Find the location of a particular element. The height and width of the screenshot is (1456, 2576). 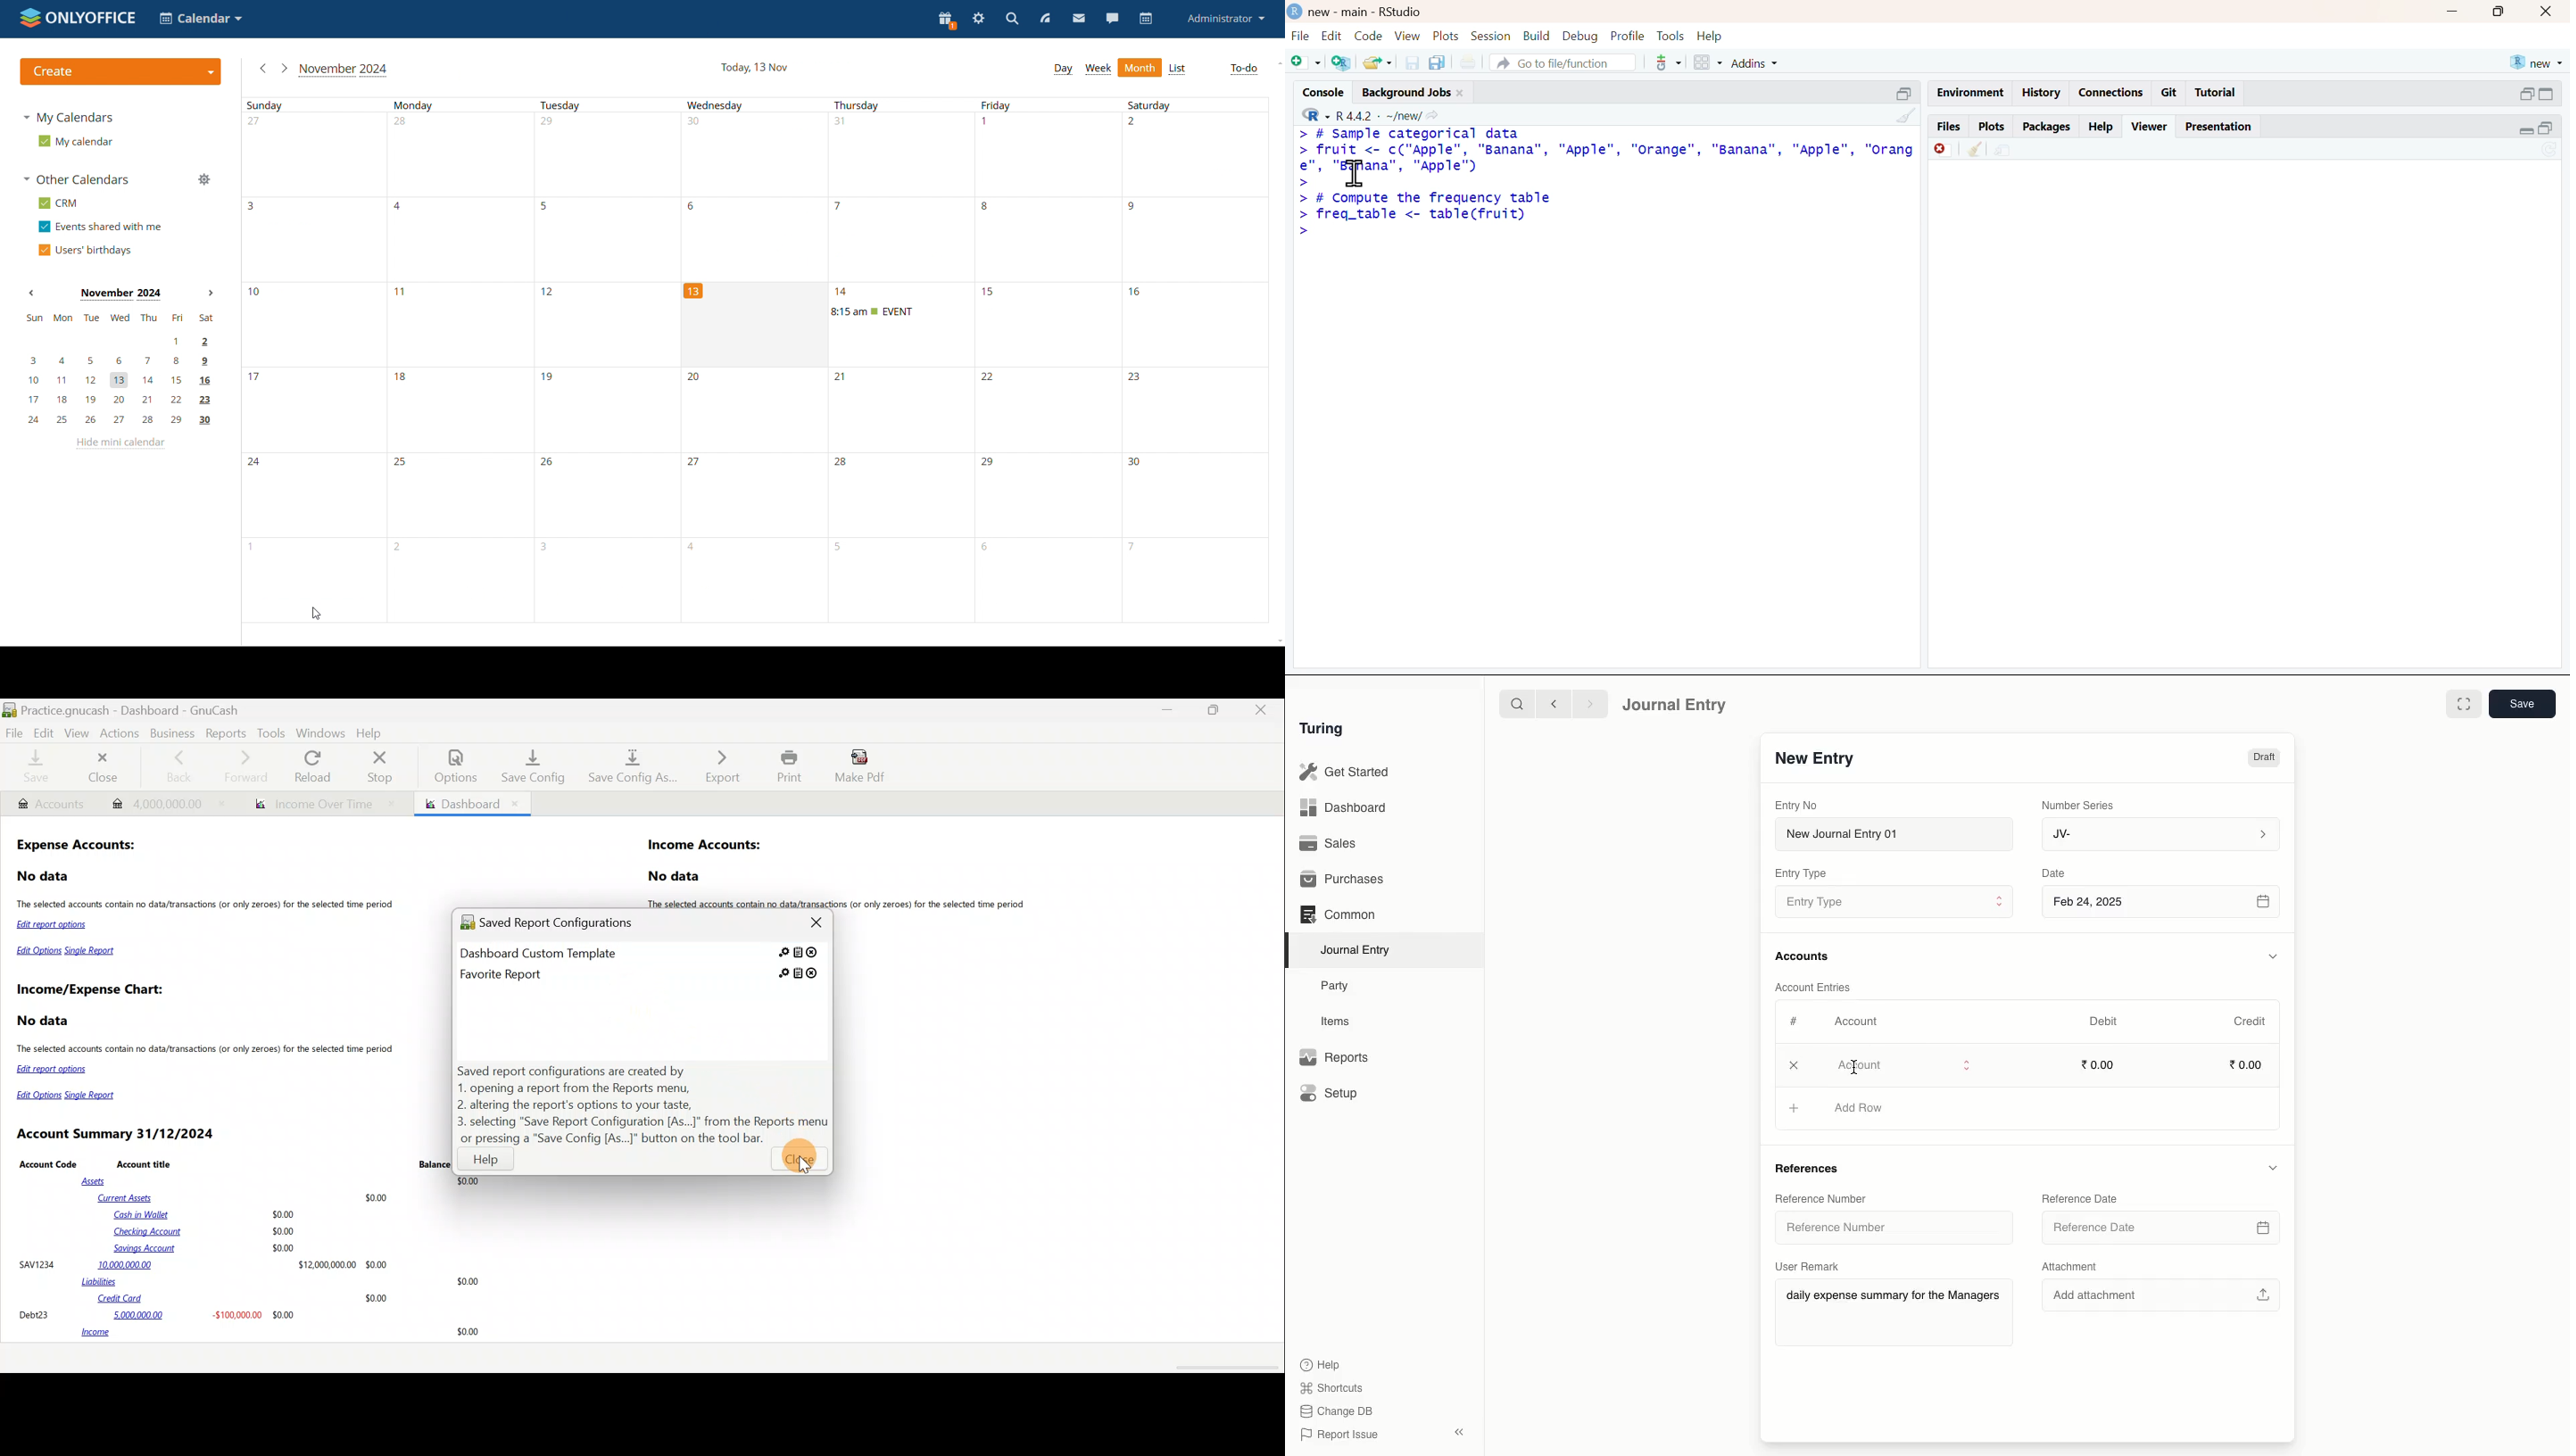

scroll is located at coordinates (1225, 1368).